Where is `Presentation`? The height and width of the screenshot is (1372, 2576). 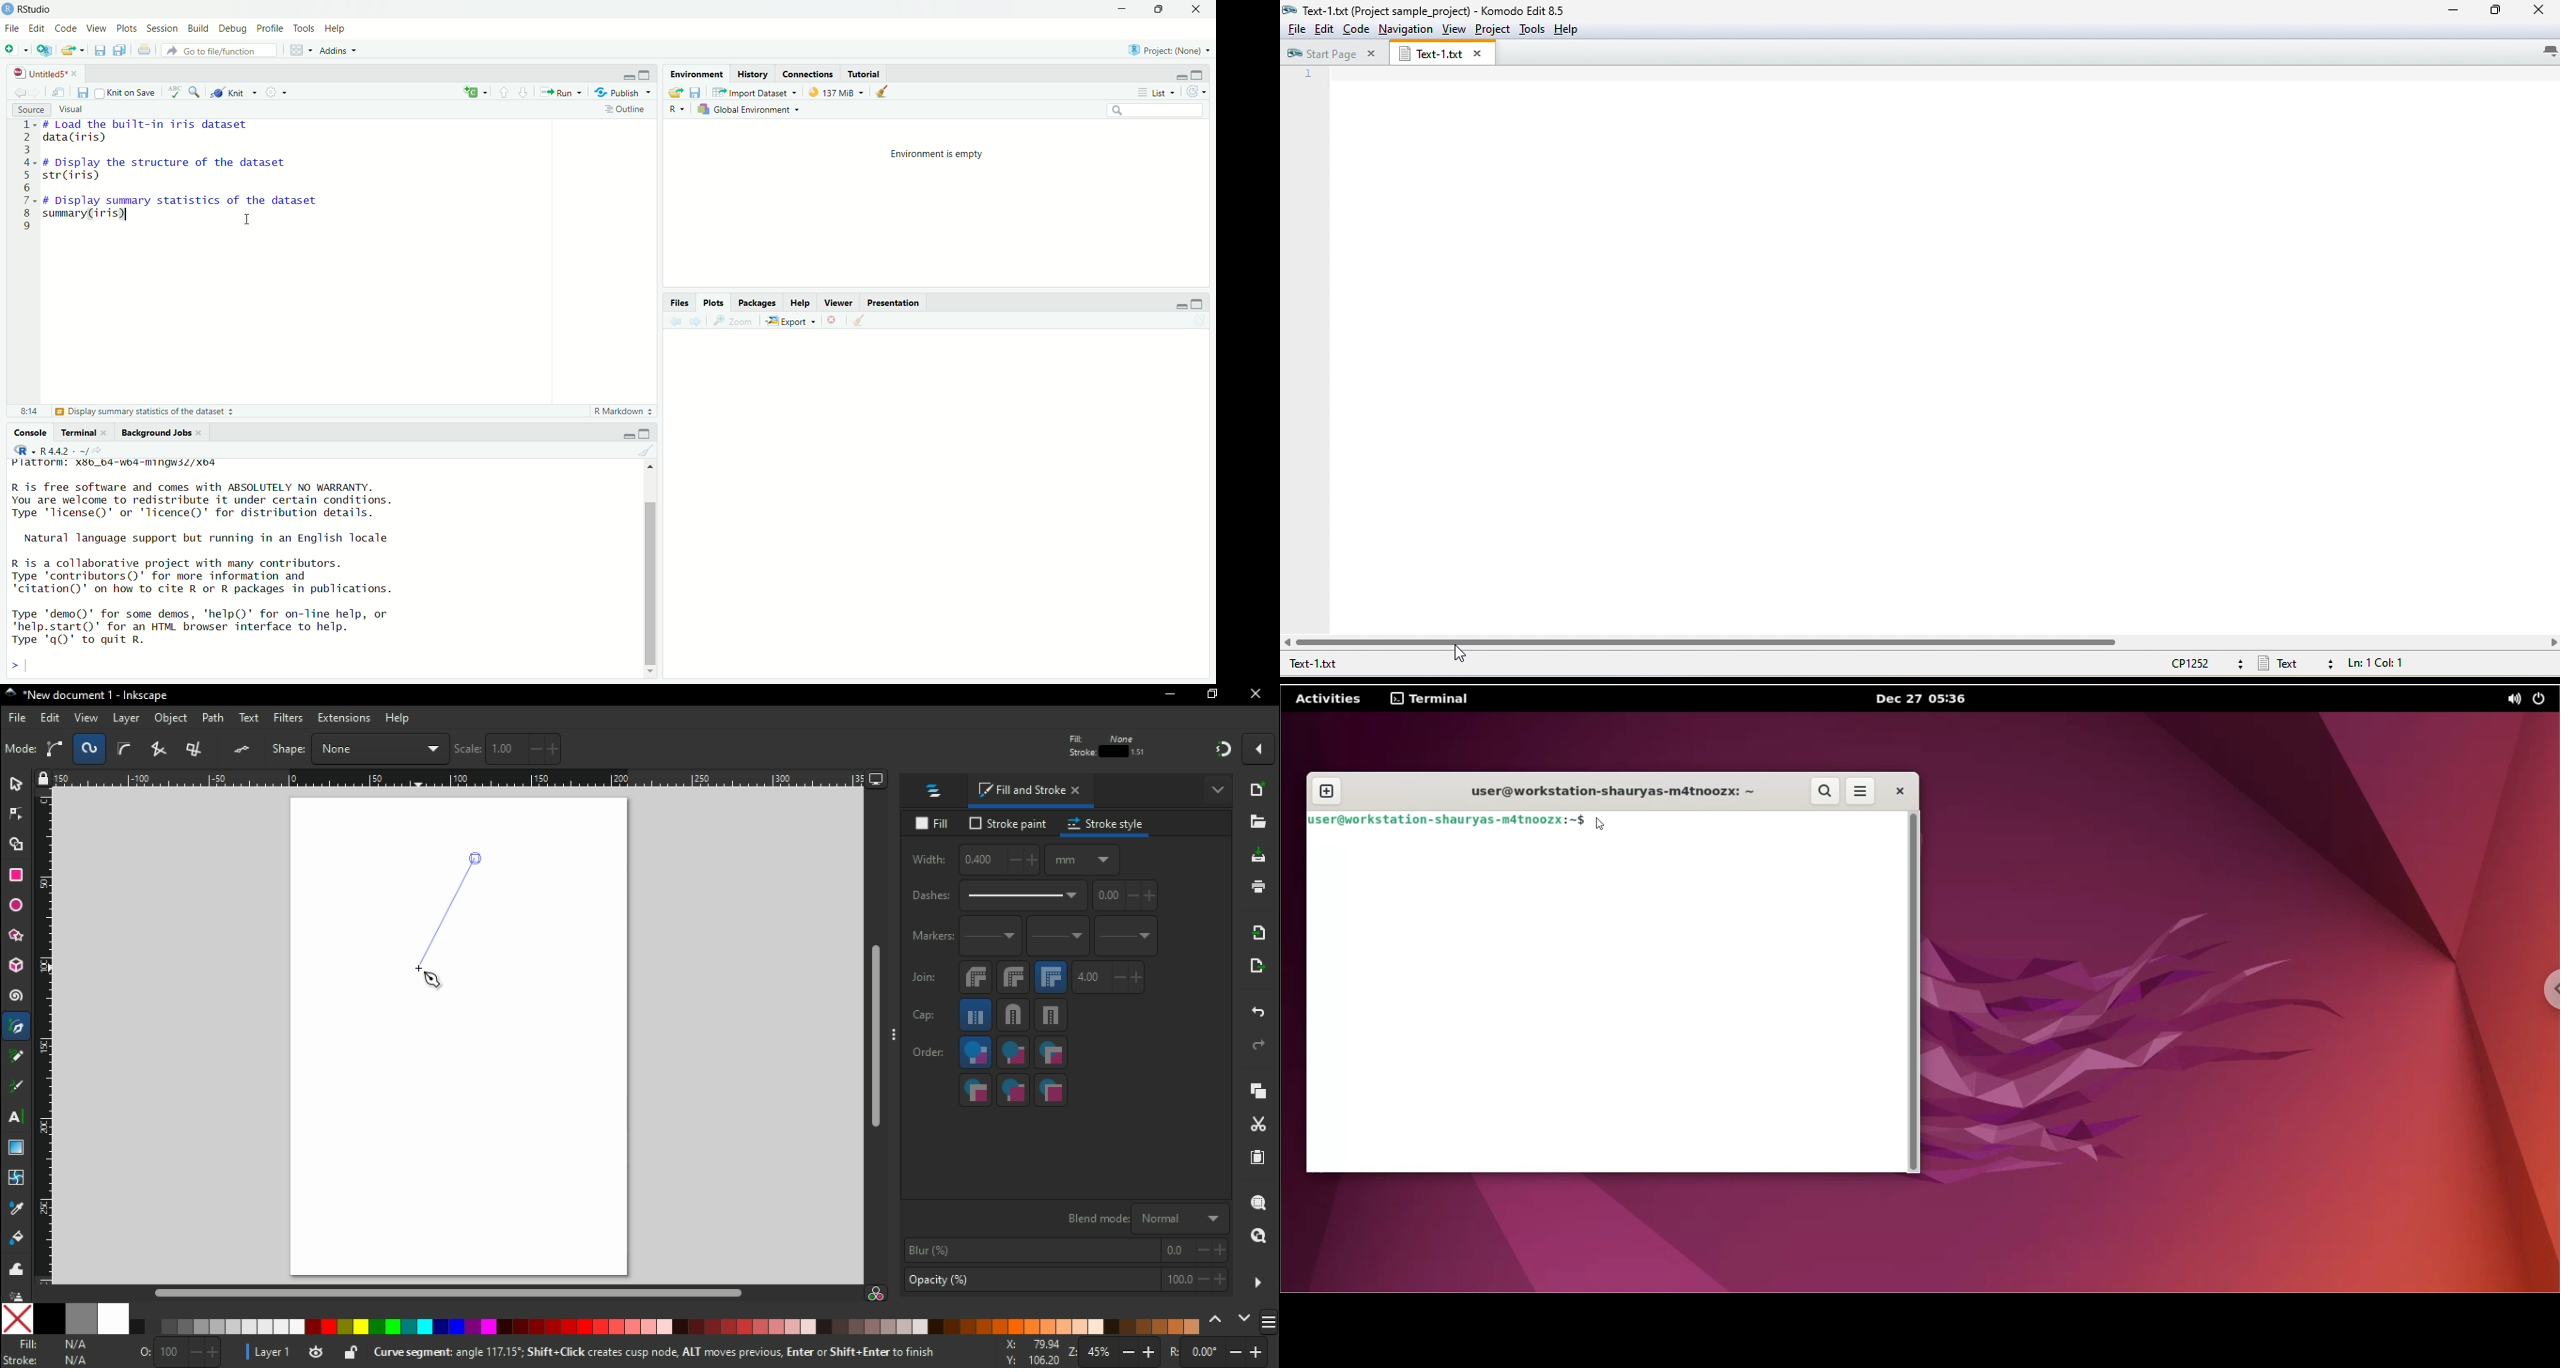 Presentation is located at coordinates (893, 302).